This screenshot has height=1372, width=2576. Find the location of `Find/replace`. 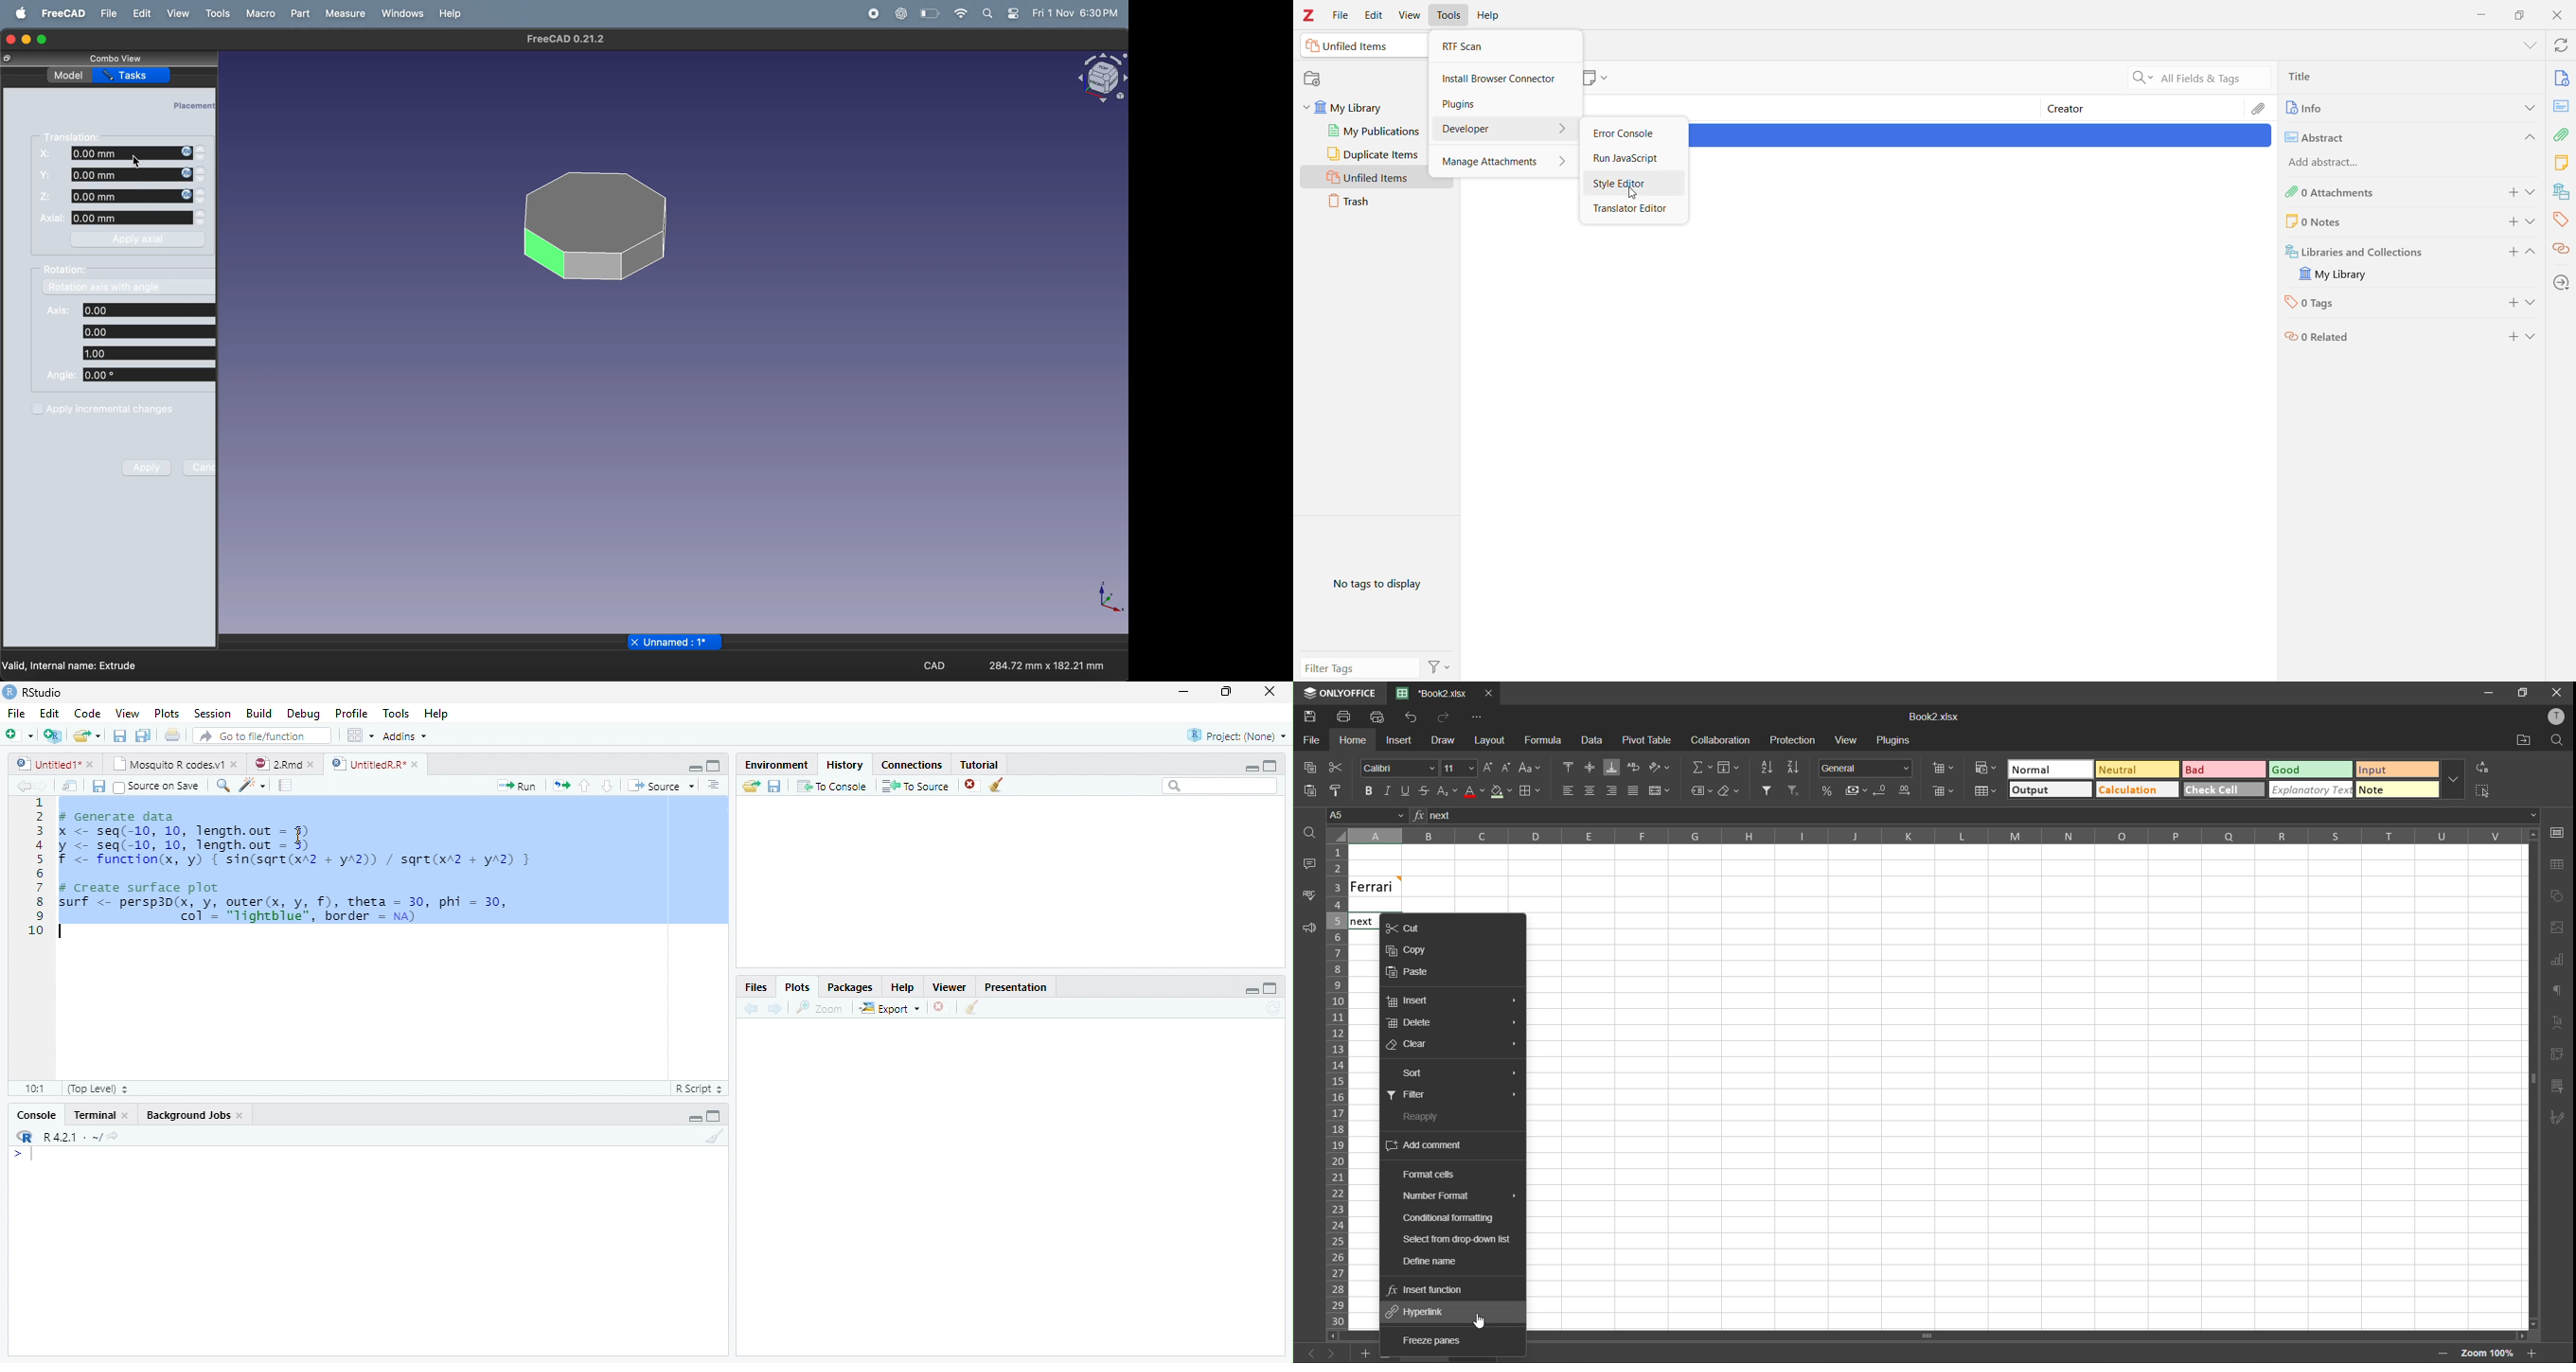

Find/replace is located at coordinates (222, 786).